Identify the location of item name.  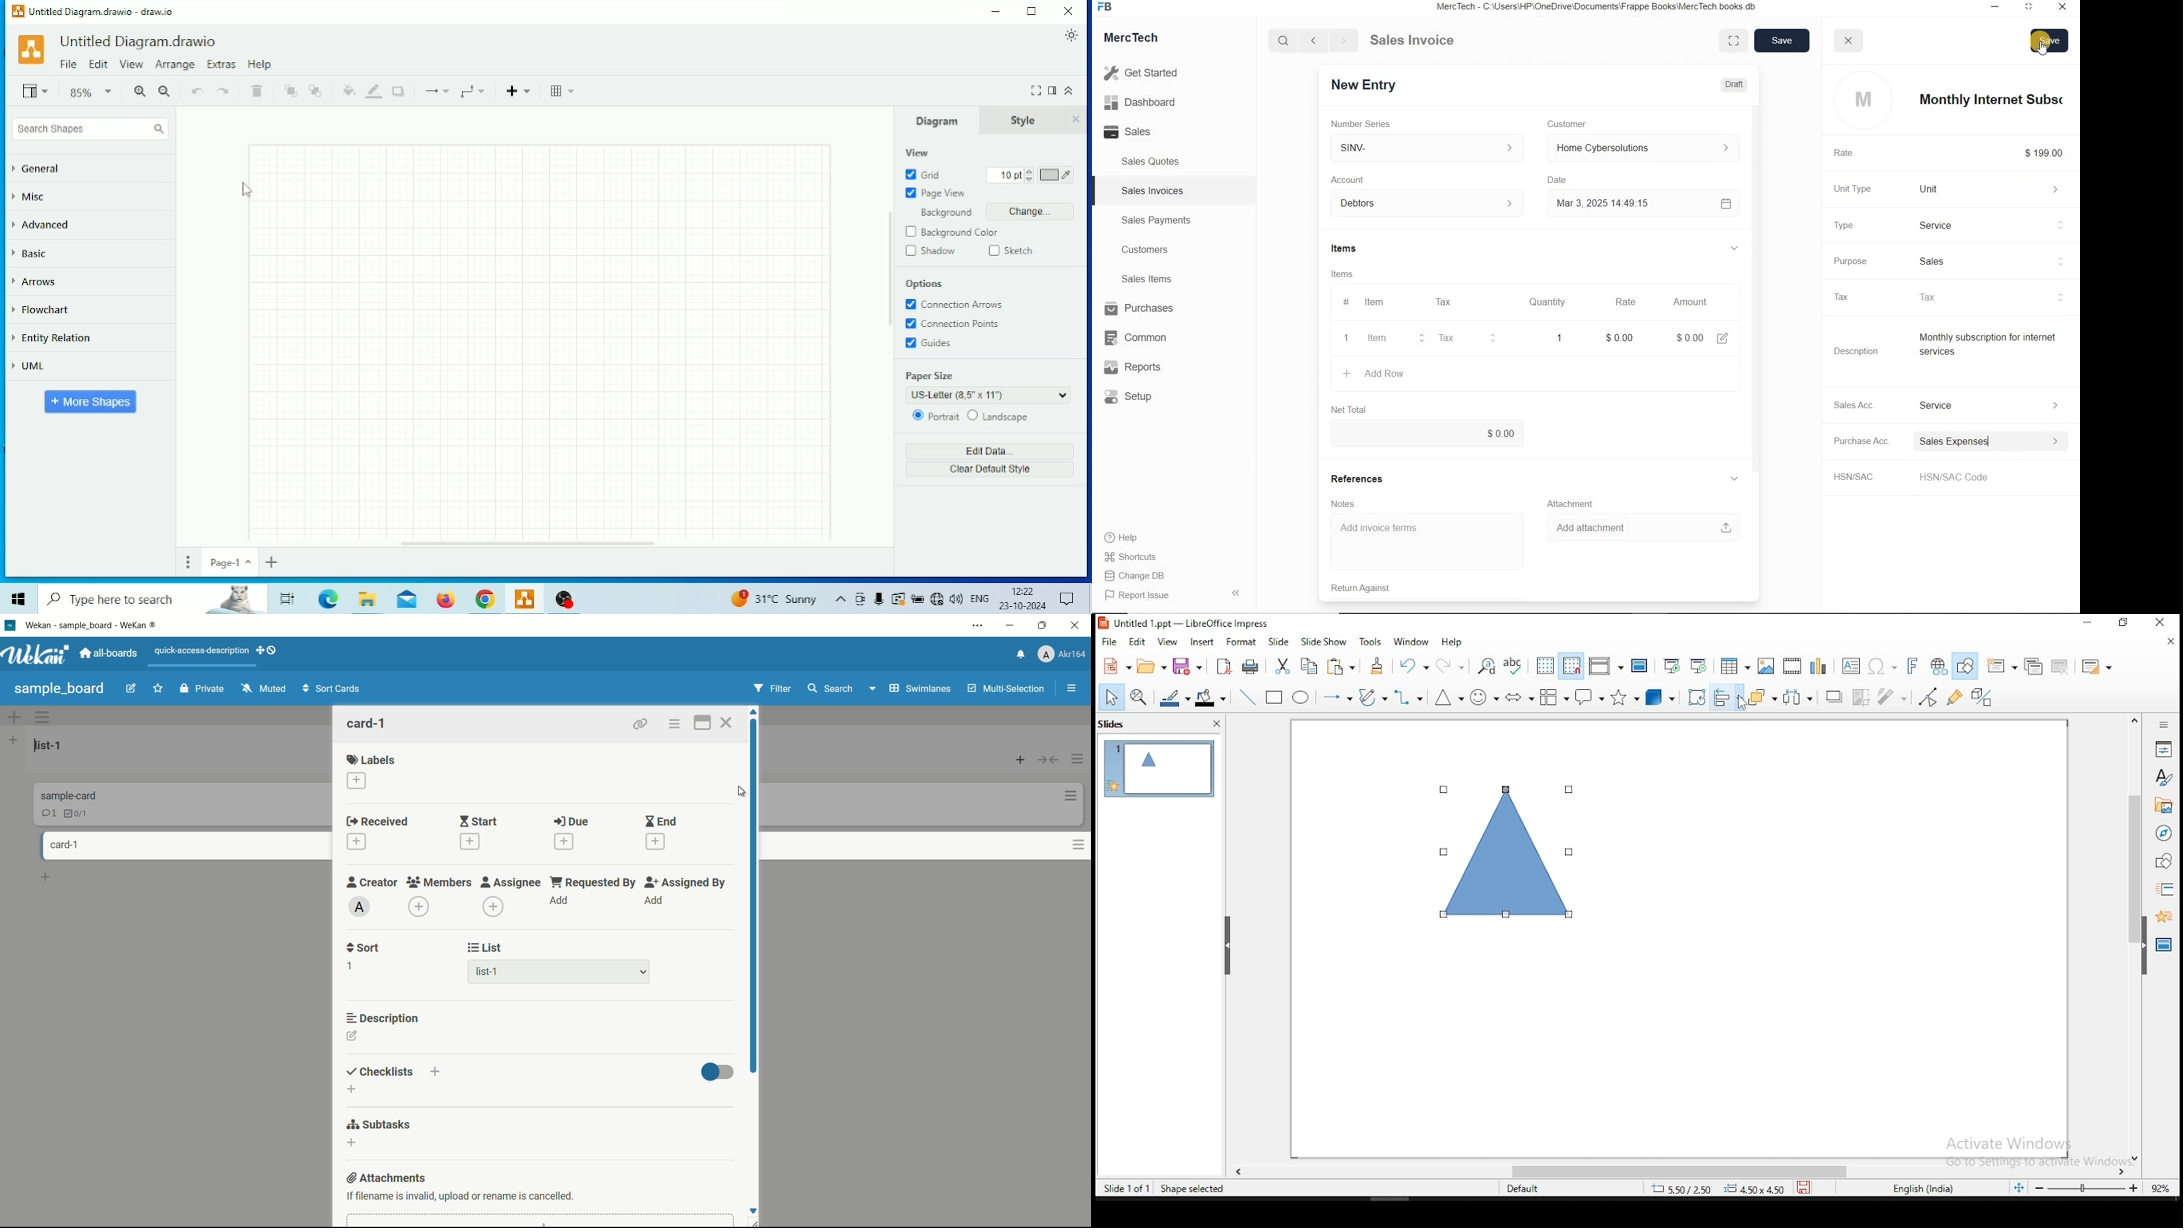
(1985, 99).